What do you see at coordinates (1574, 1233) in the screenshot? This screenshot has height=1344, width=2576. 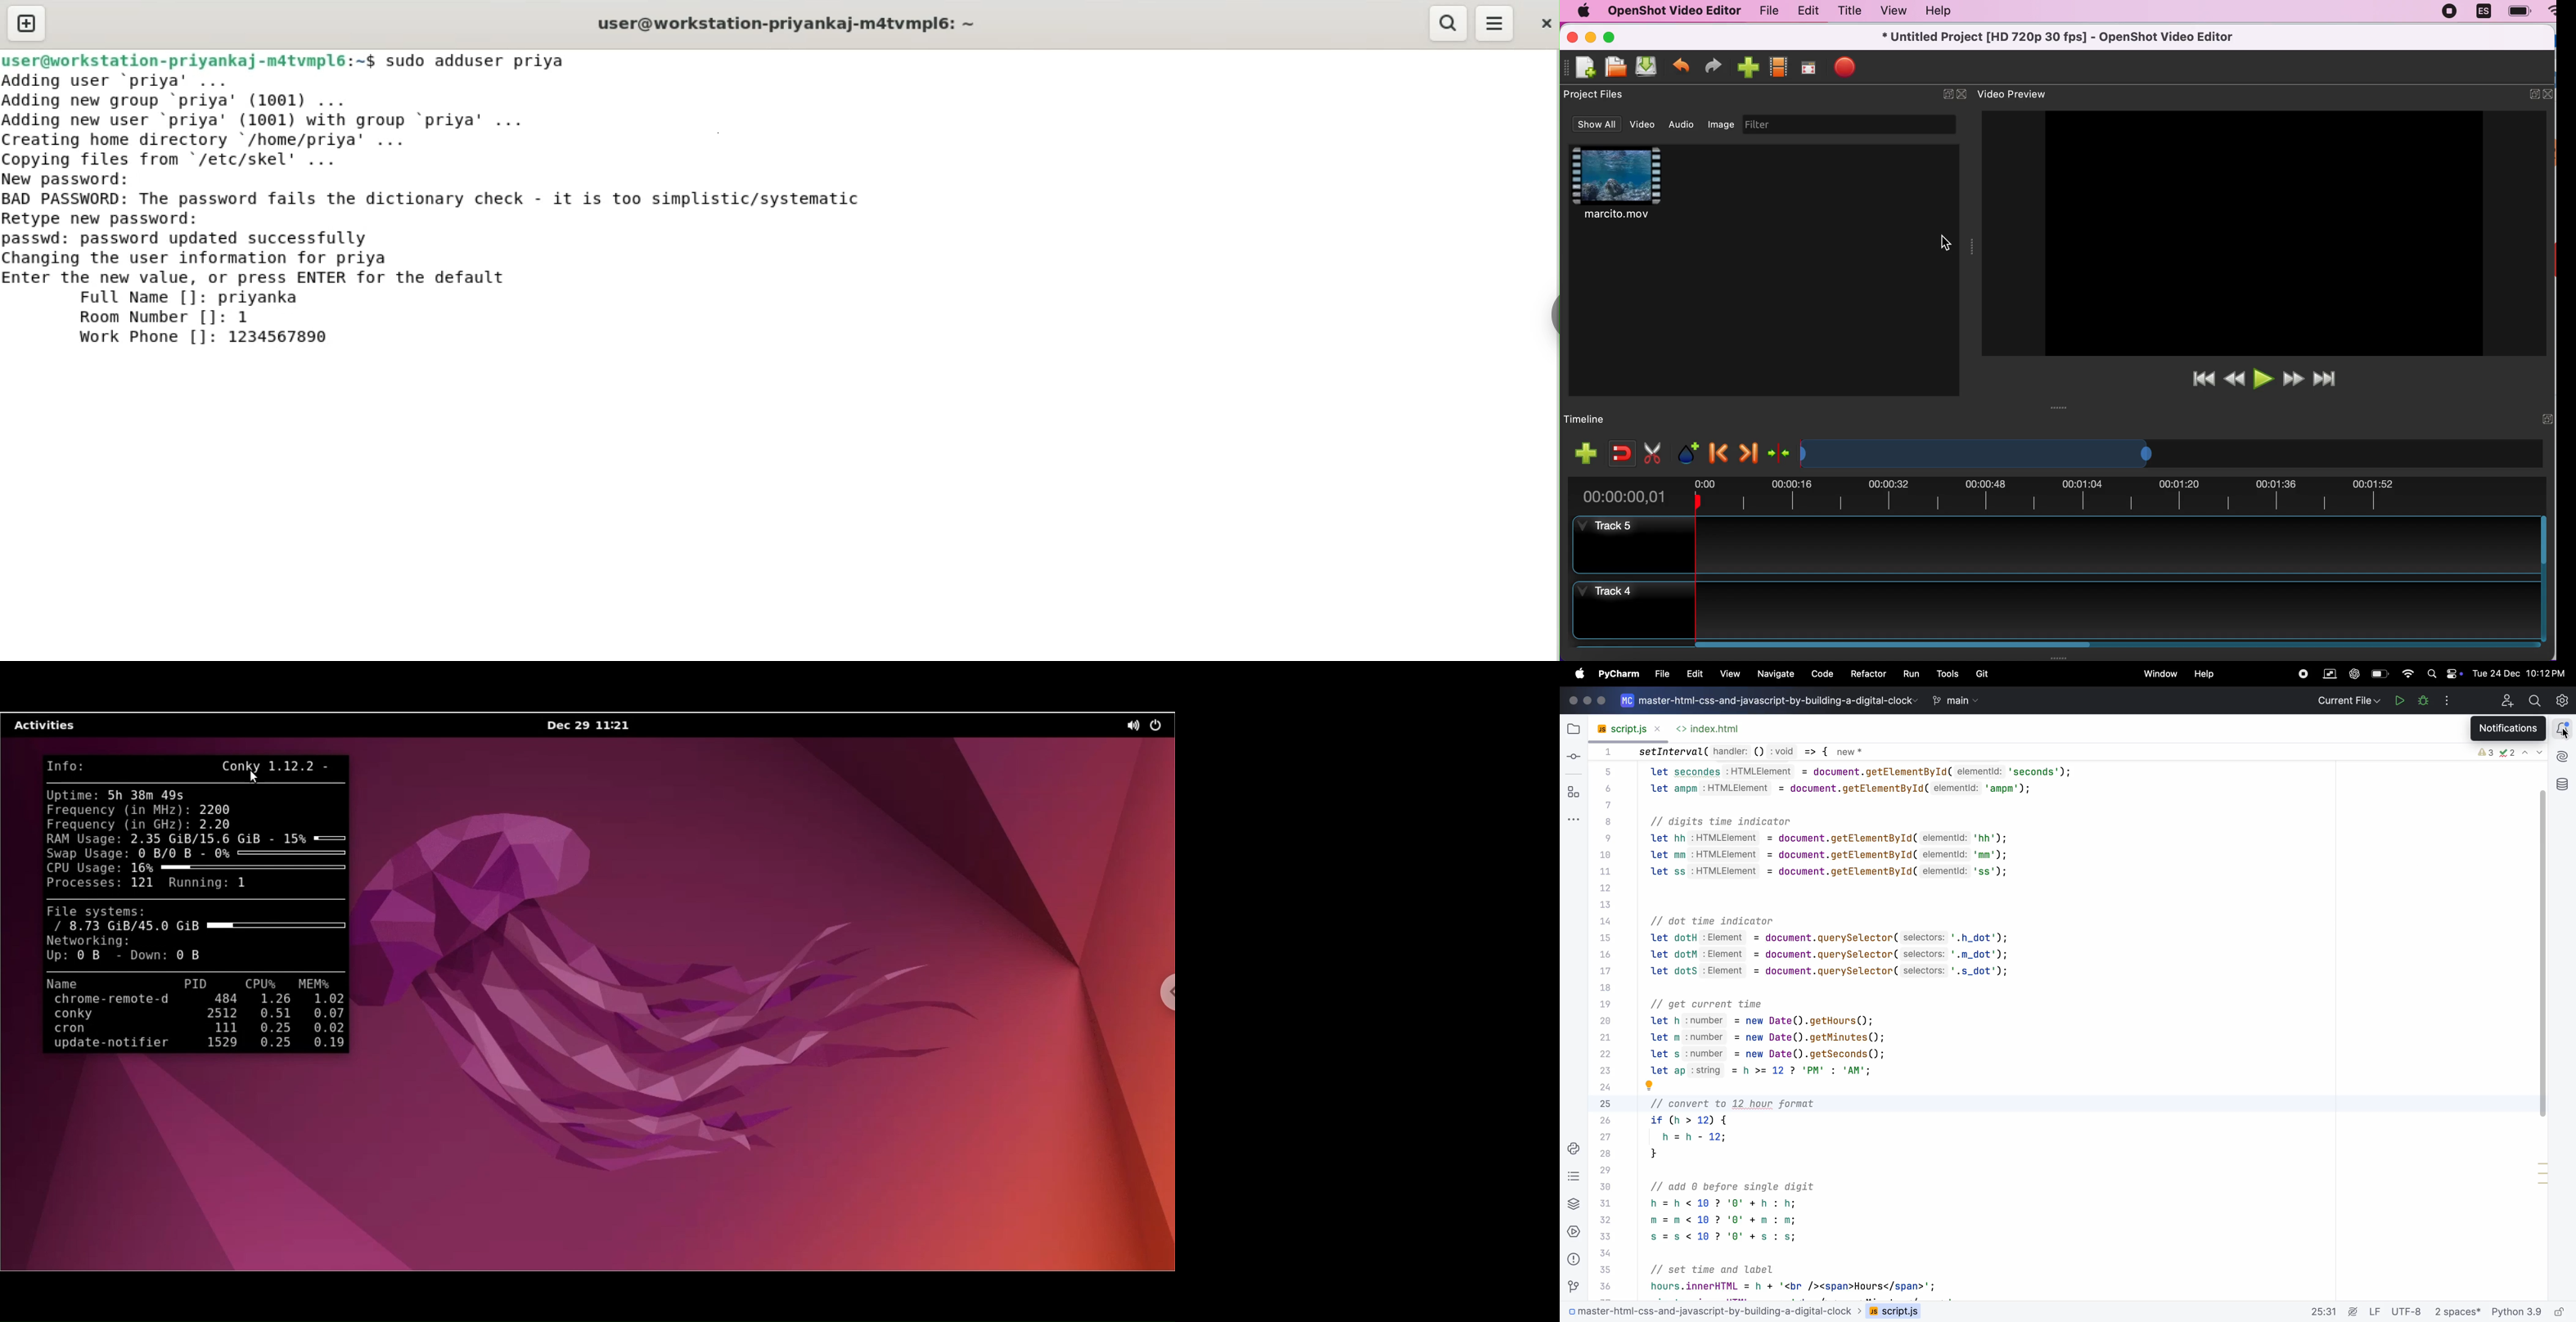 I see `services` at bounding box center [1574, 1233].